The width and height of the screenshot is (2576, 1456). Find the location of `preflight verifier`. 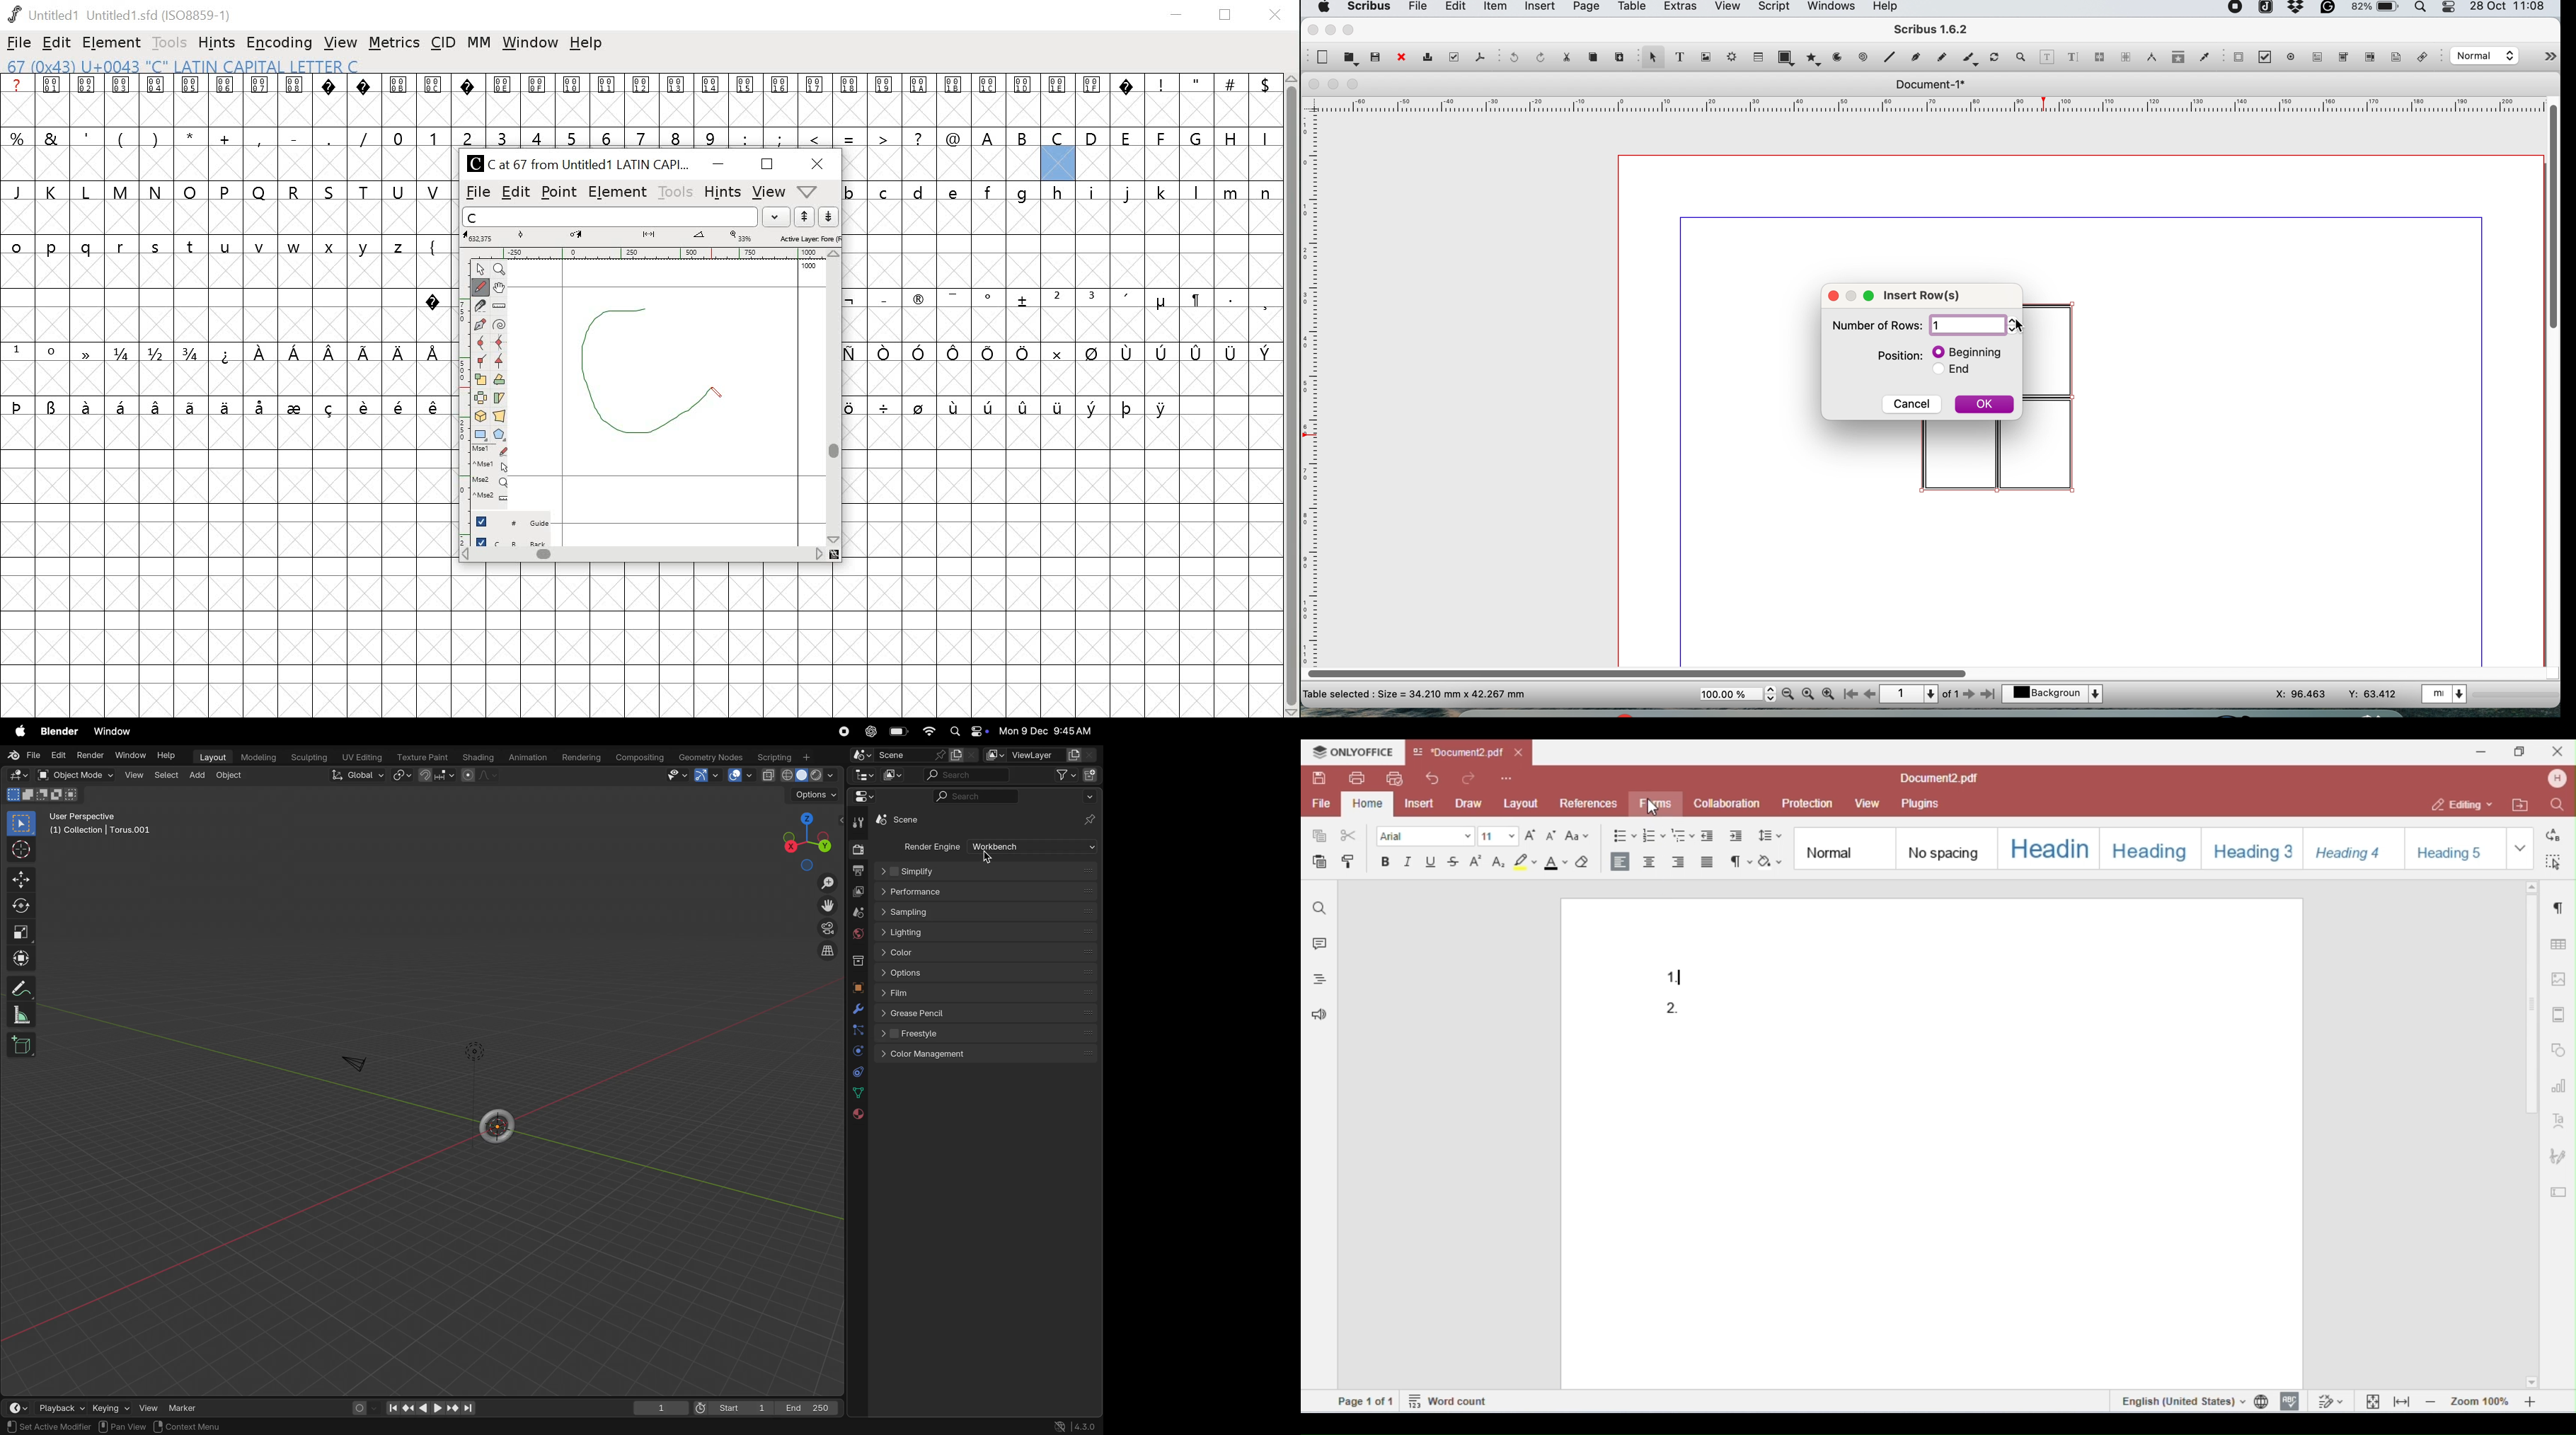

preflight verifier is located at coordinates (1452, 57).